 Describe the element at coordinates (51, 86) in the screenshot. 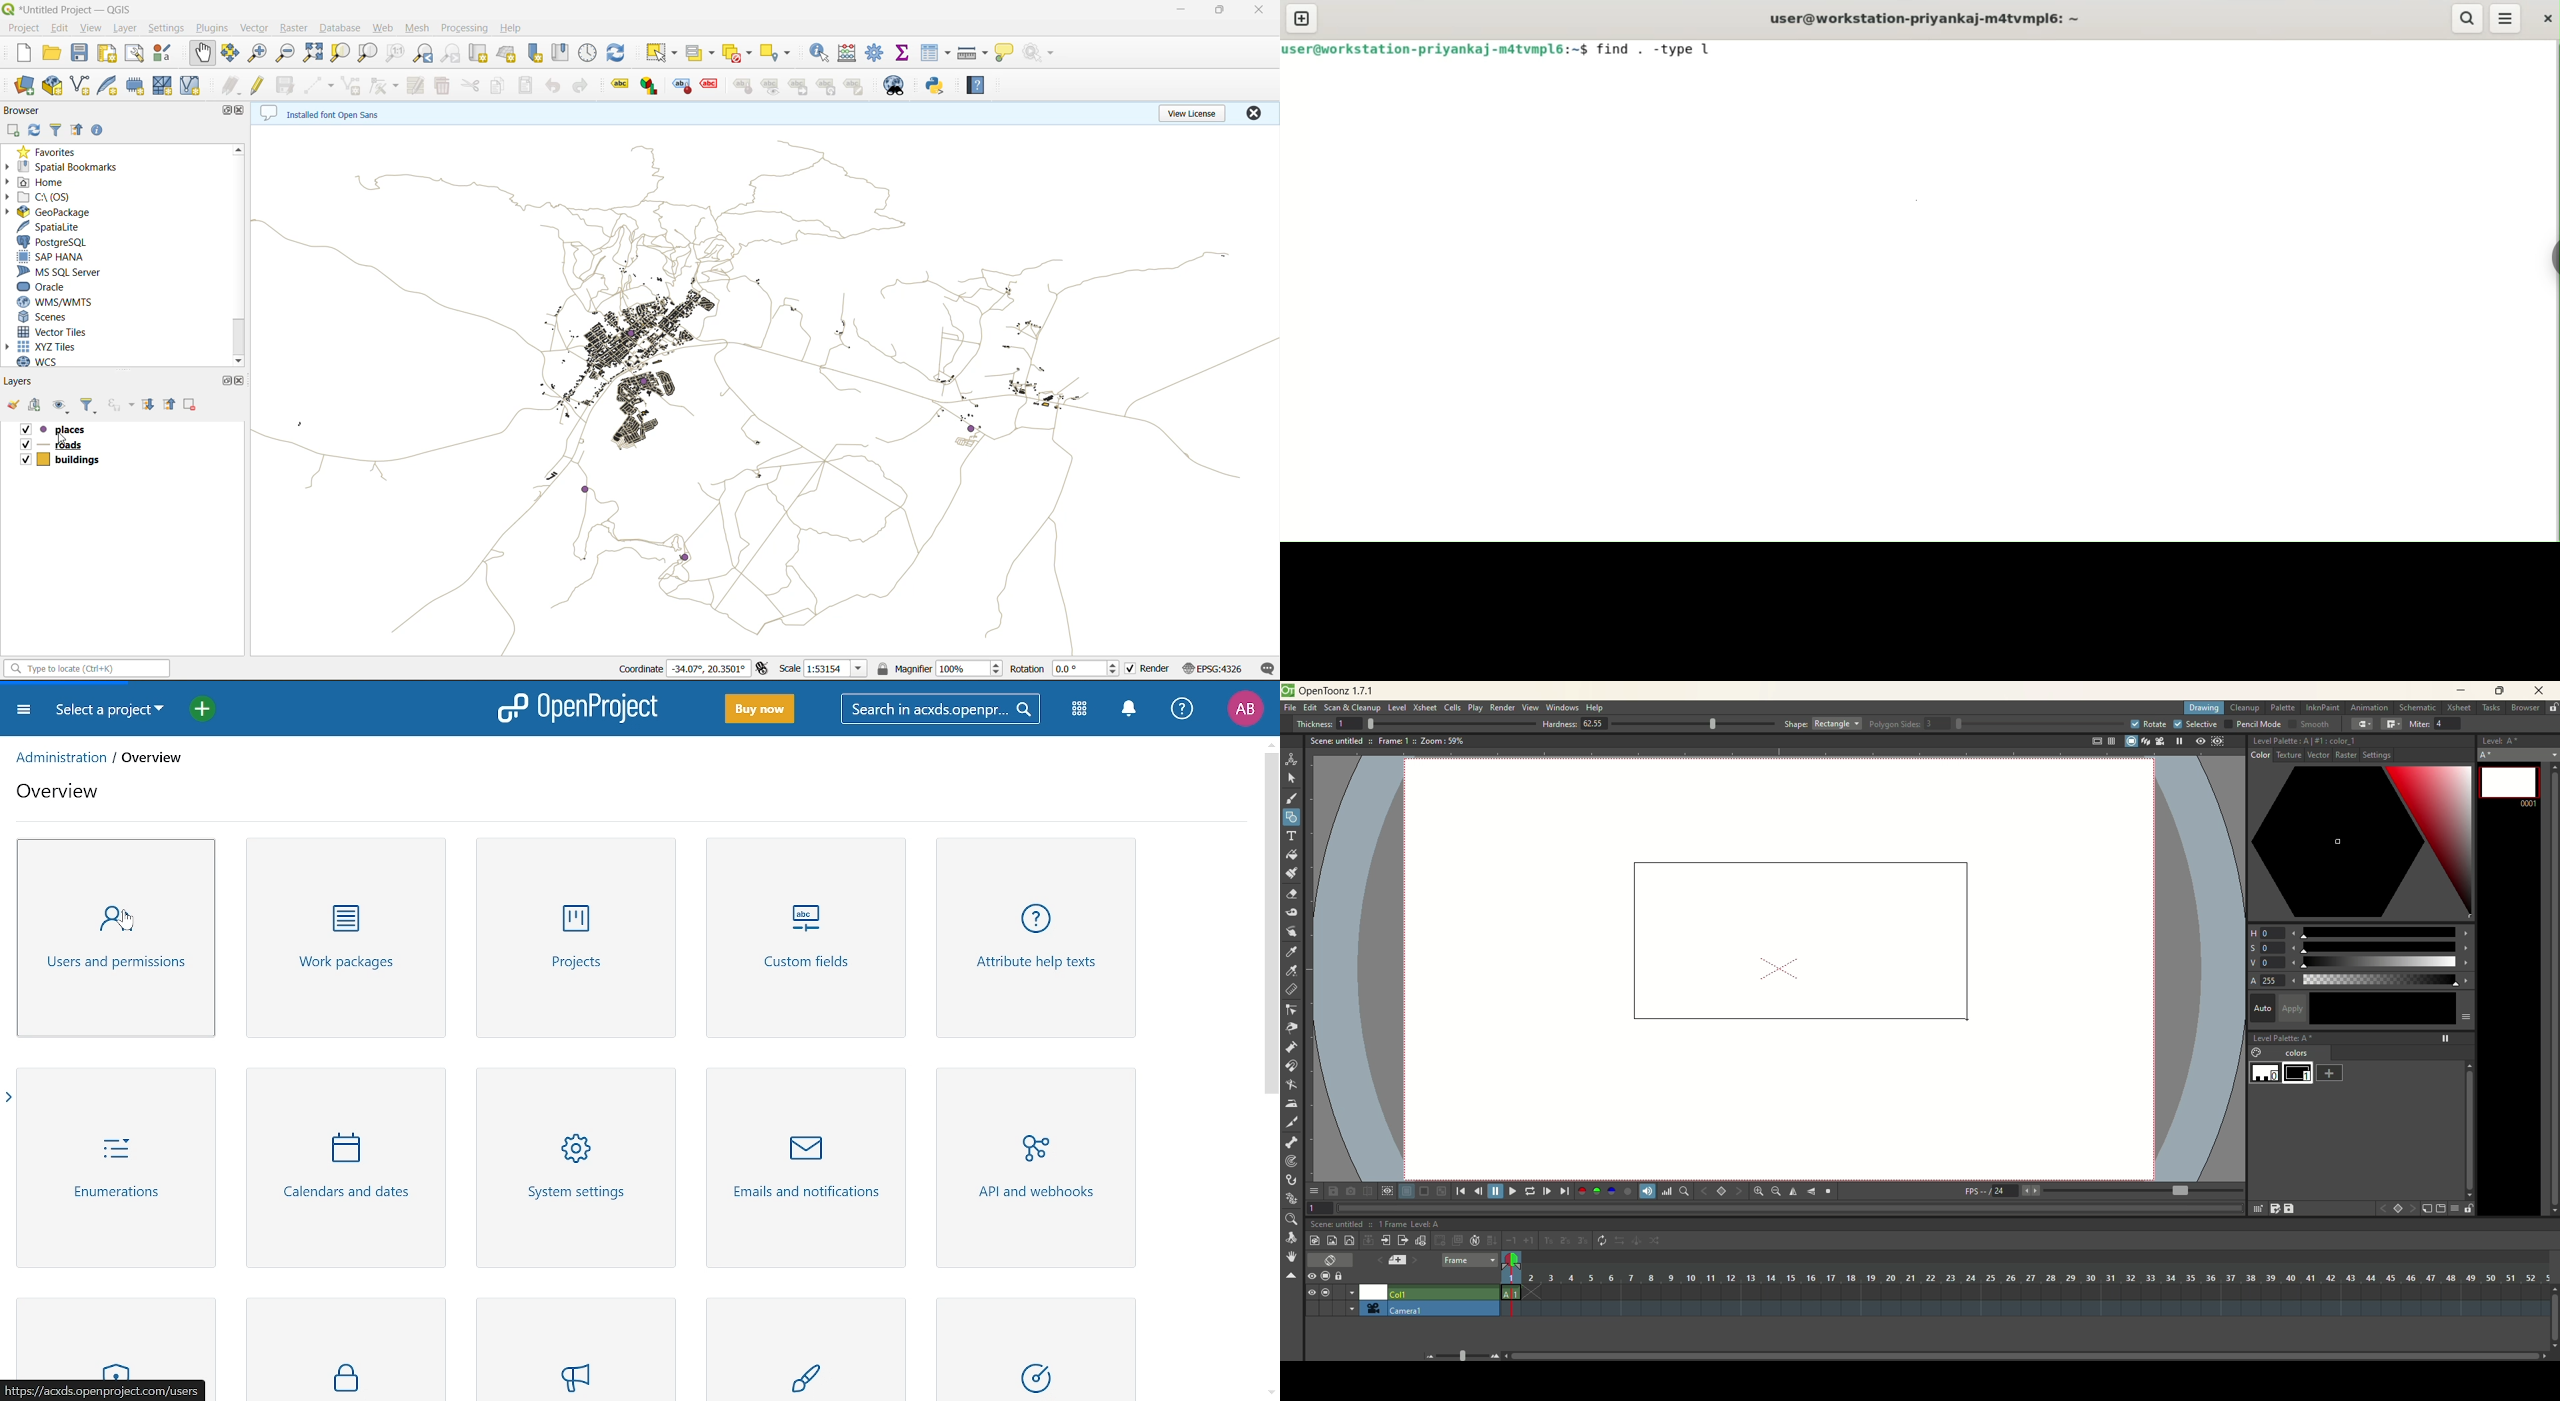

I see `new geopackage` at that location.